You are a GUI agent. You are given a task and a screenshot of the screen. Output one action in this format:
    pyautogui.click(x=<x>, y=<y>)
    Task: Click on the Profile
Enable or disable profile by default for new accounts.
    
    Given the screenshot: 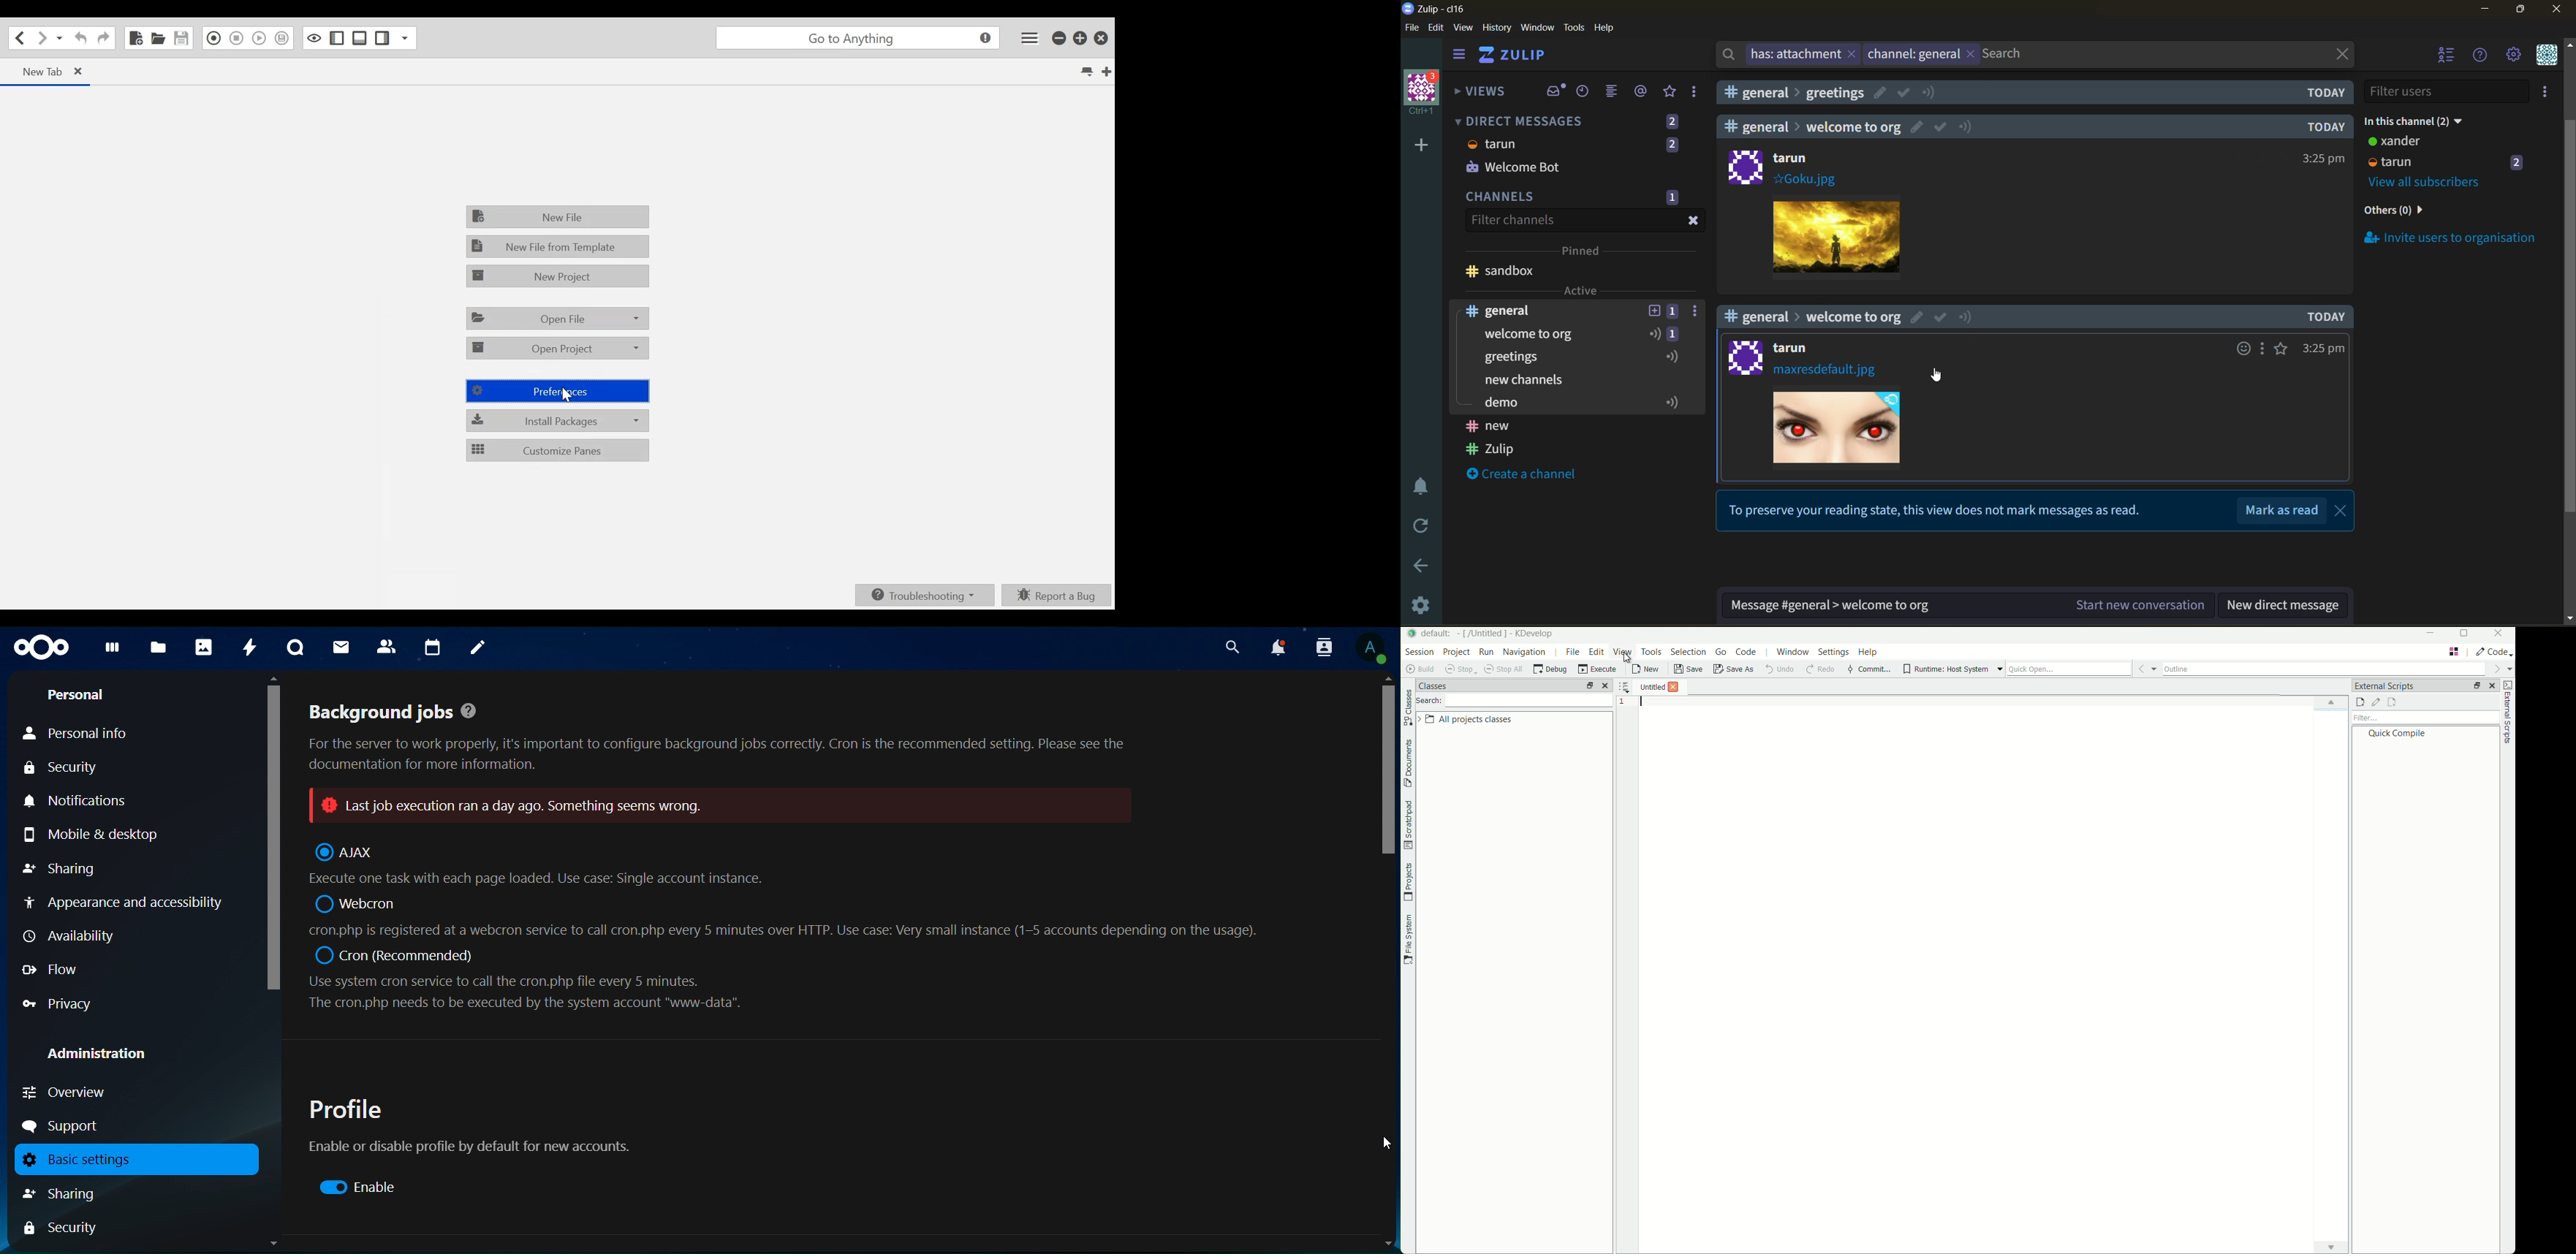 What is the action you would take?
    pyautogui.click(x=477, y=1128)
    